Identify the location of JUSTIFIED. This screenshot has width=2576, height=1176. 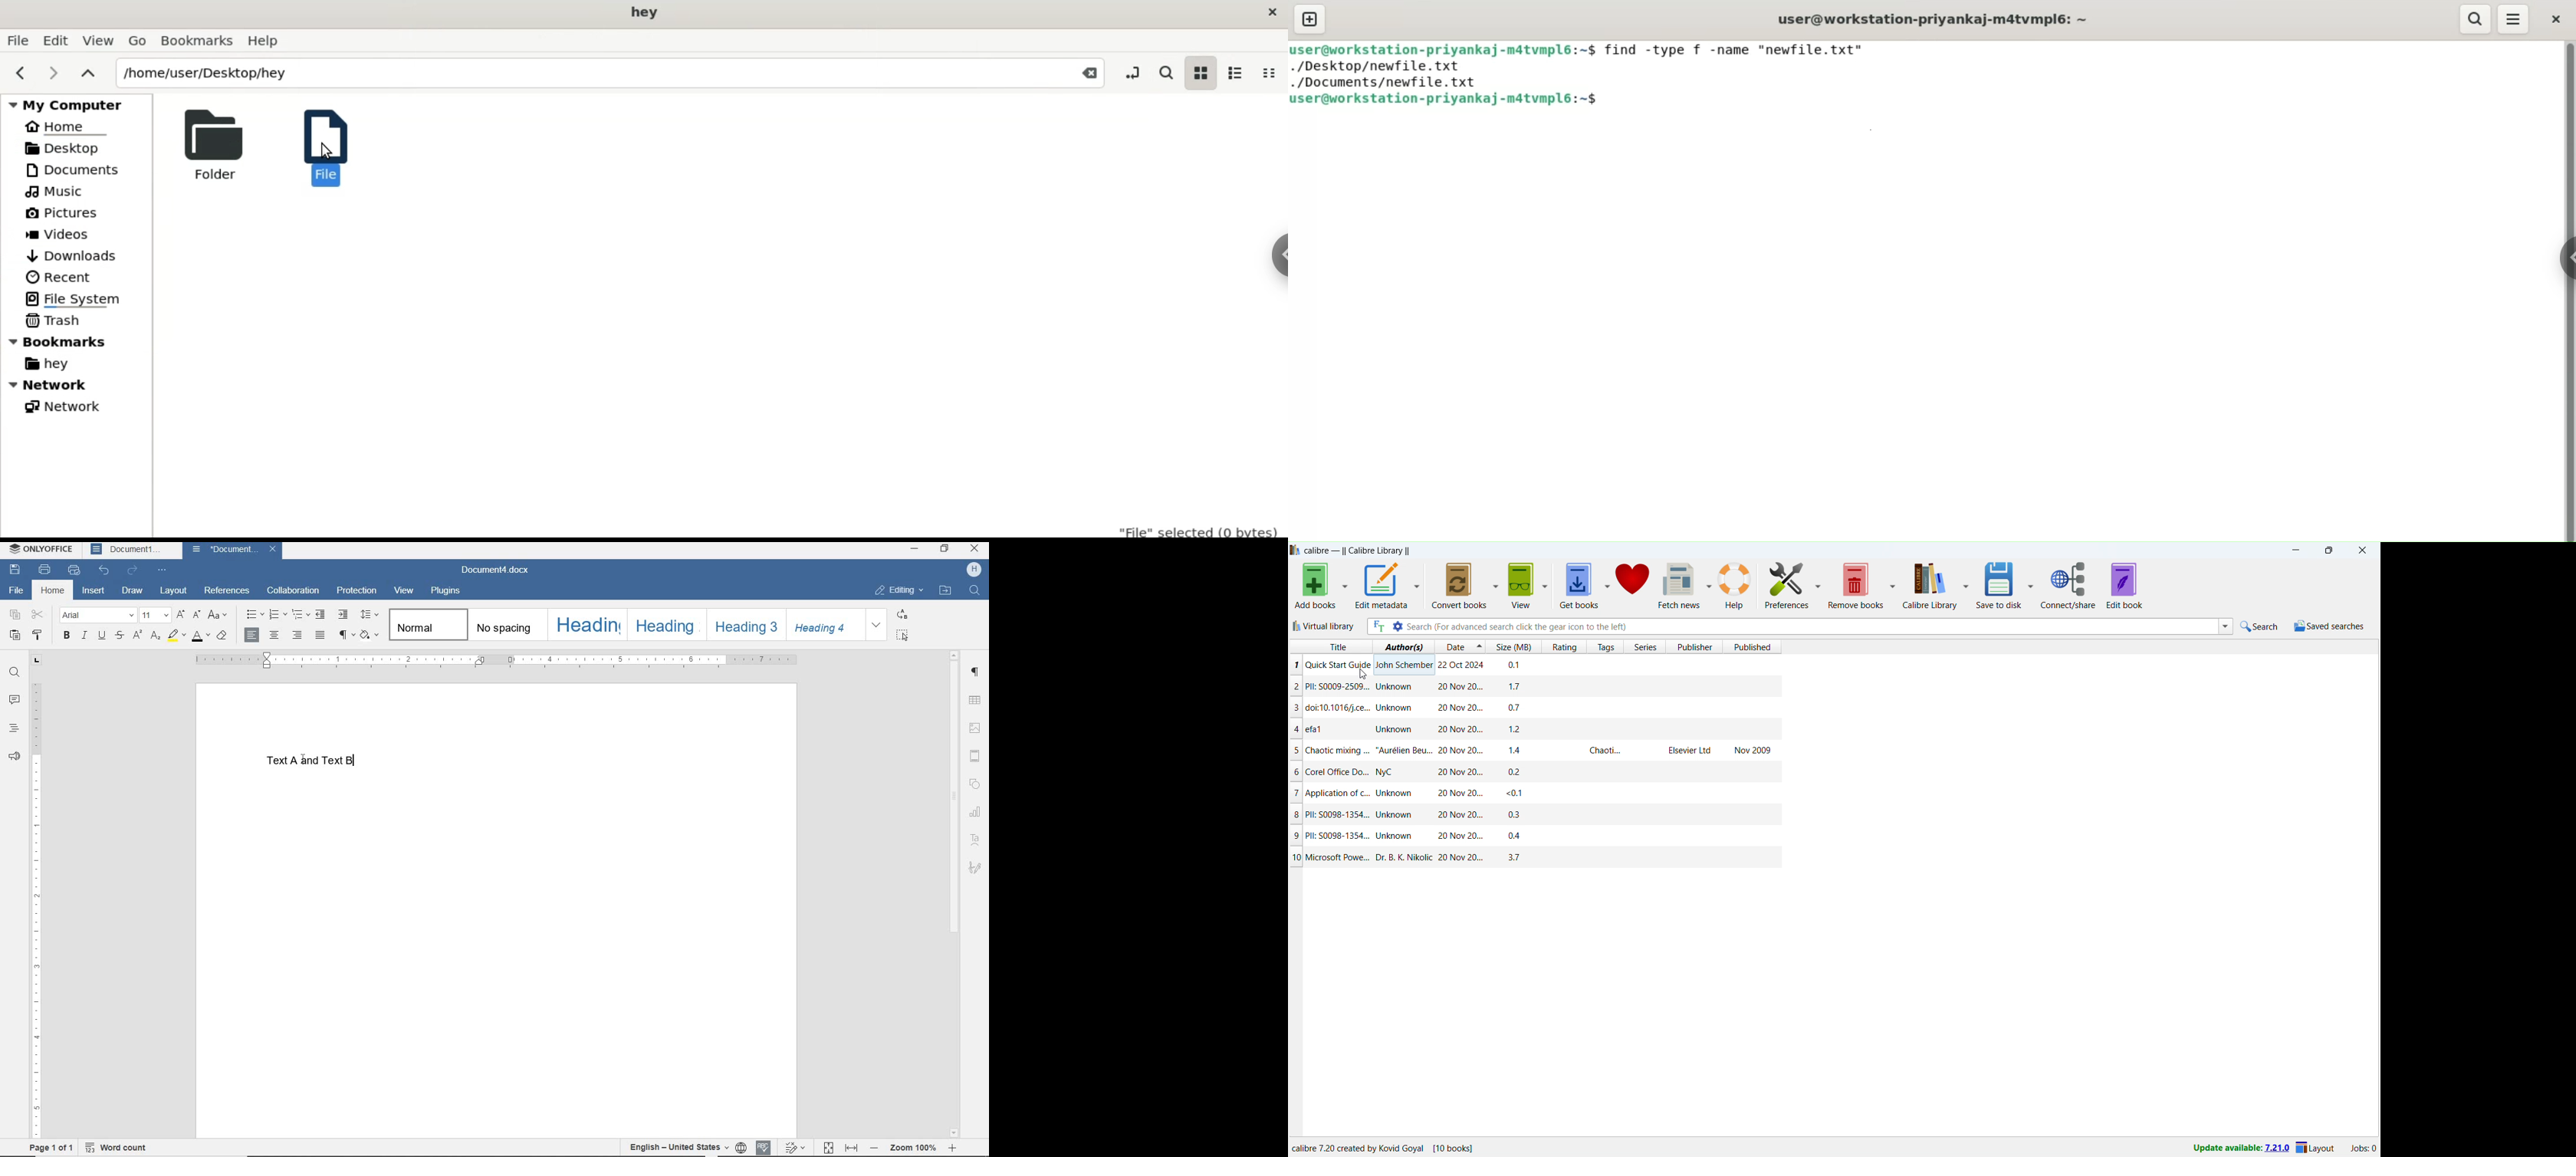
(321, 636).